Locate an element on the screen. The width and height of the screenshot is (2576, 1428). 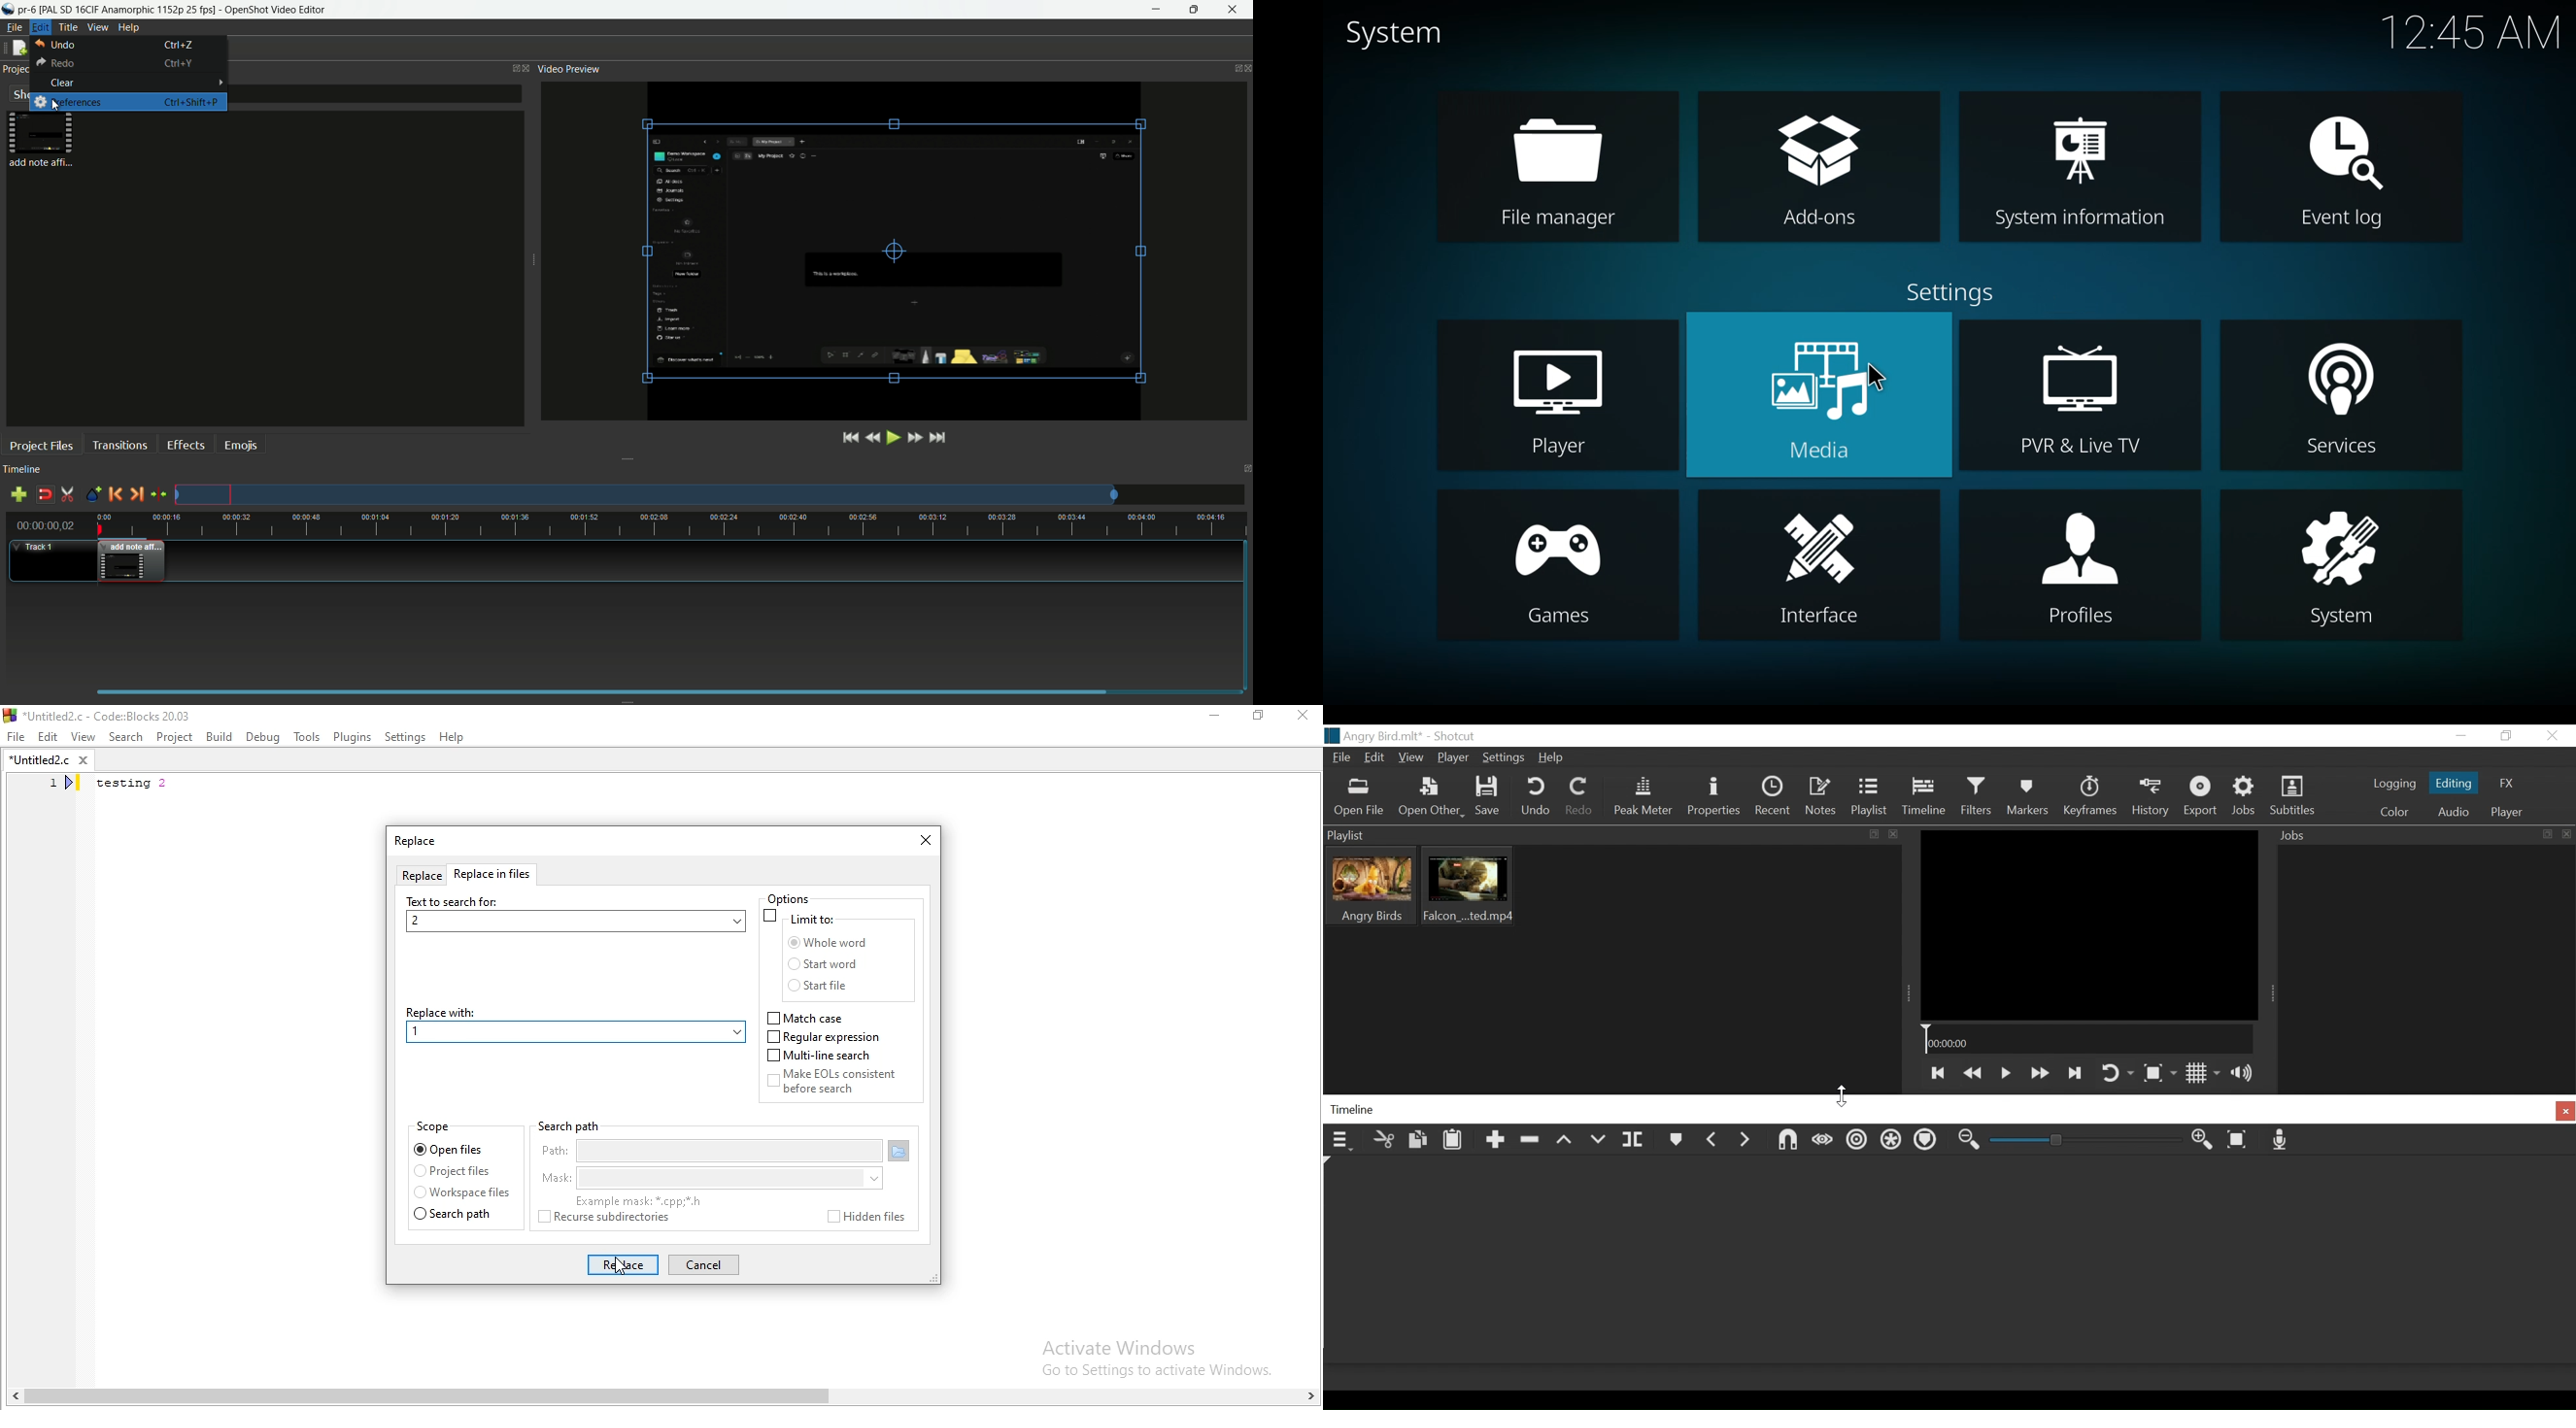
cursor is located at coordinates (53, 104).